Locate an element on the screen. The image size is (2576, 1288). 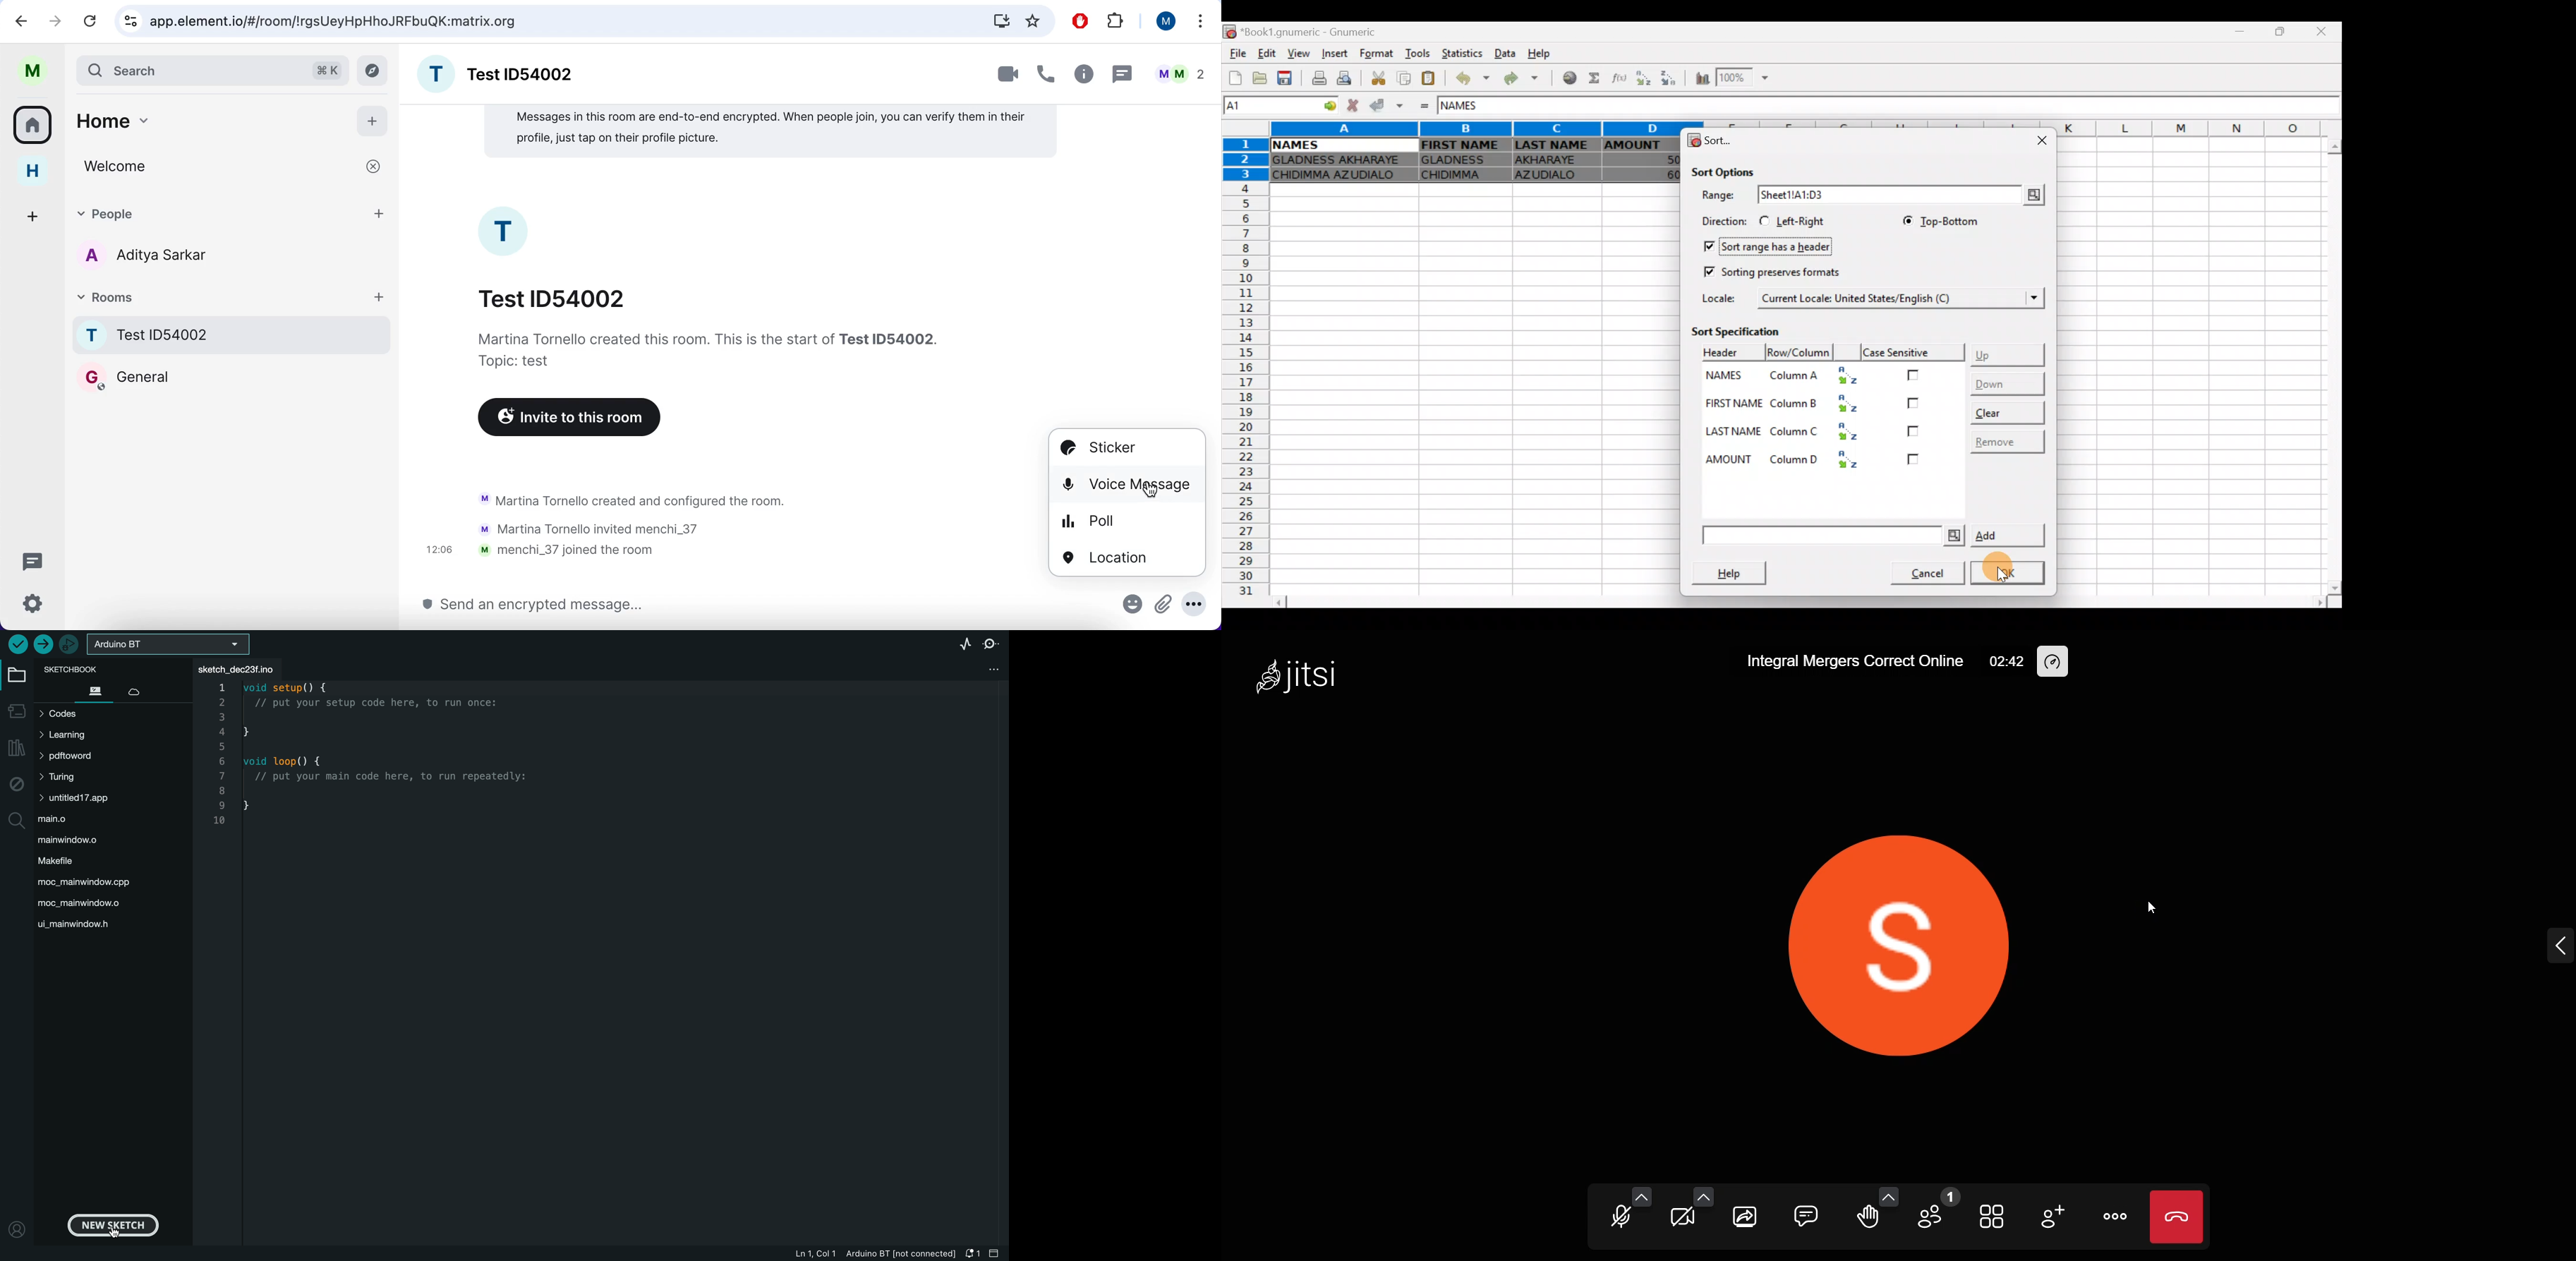
information is located at coordinates (707, 349).